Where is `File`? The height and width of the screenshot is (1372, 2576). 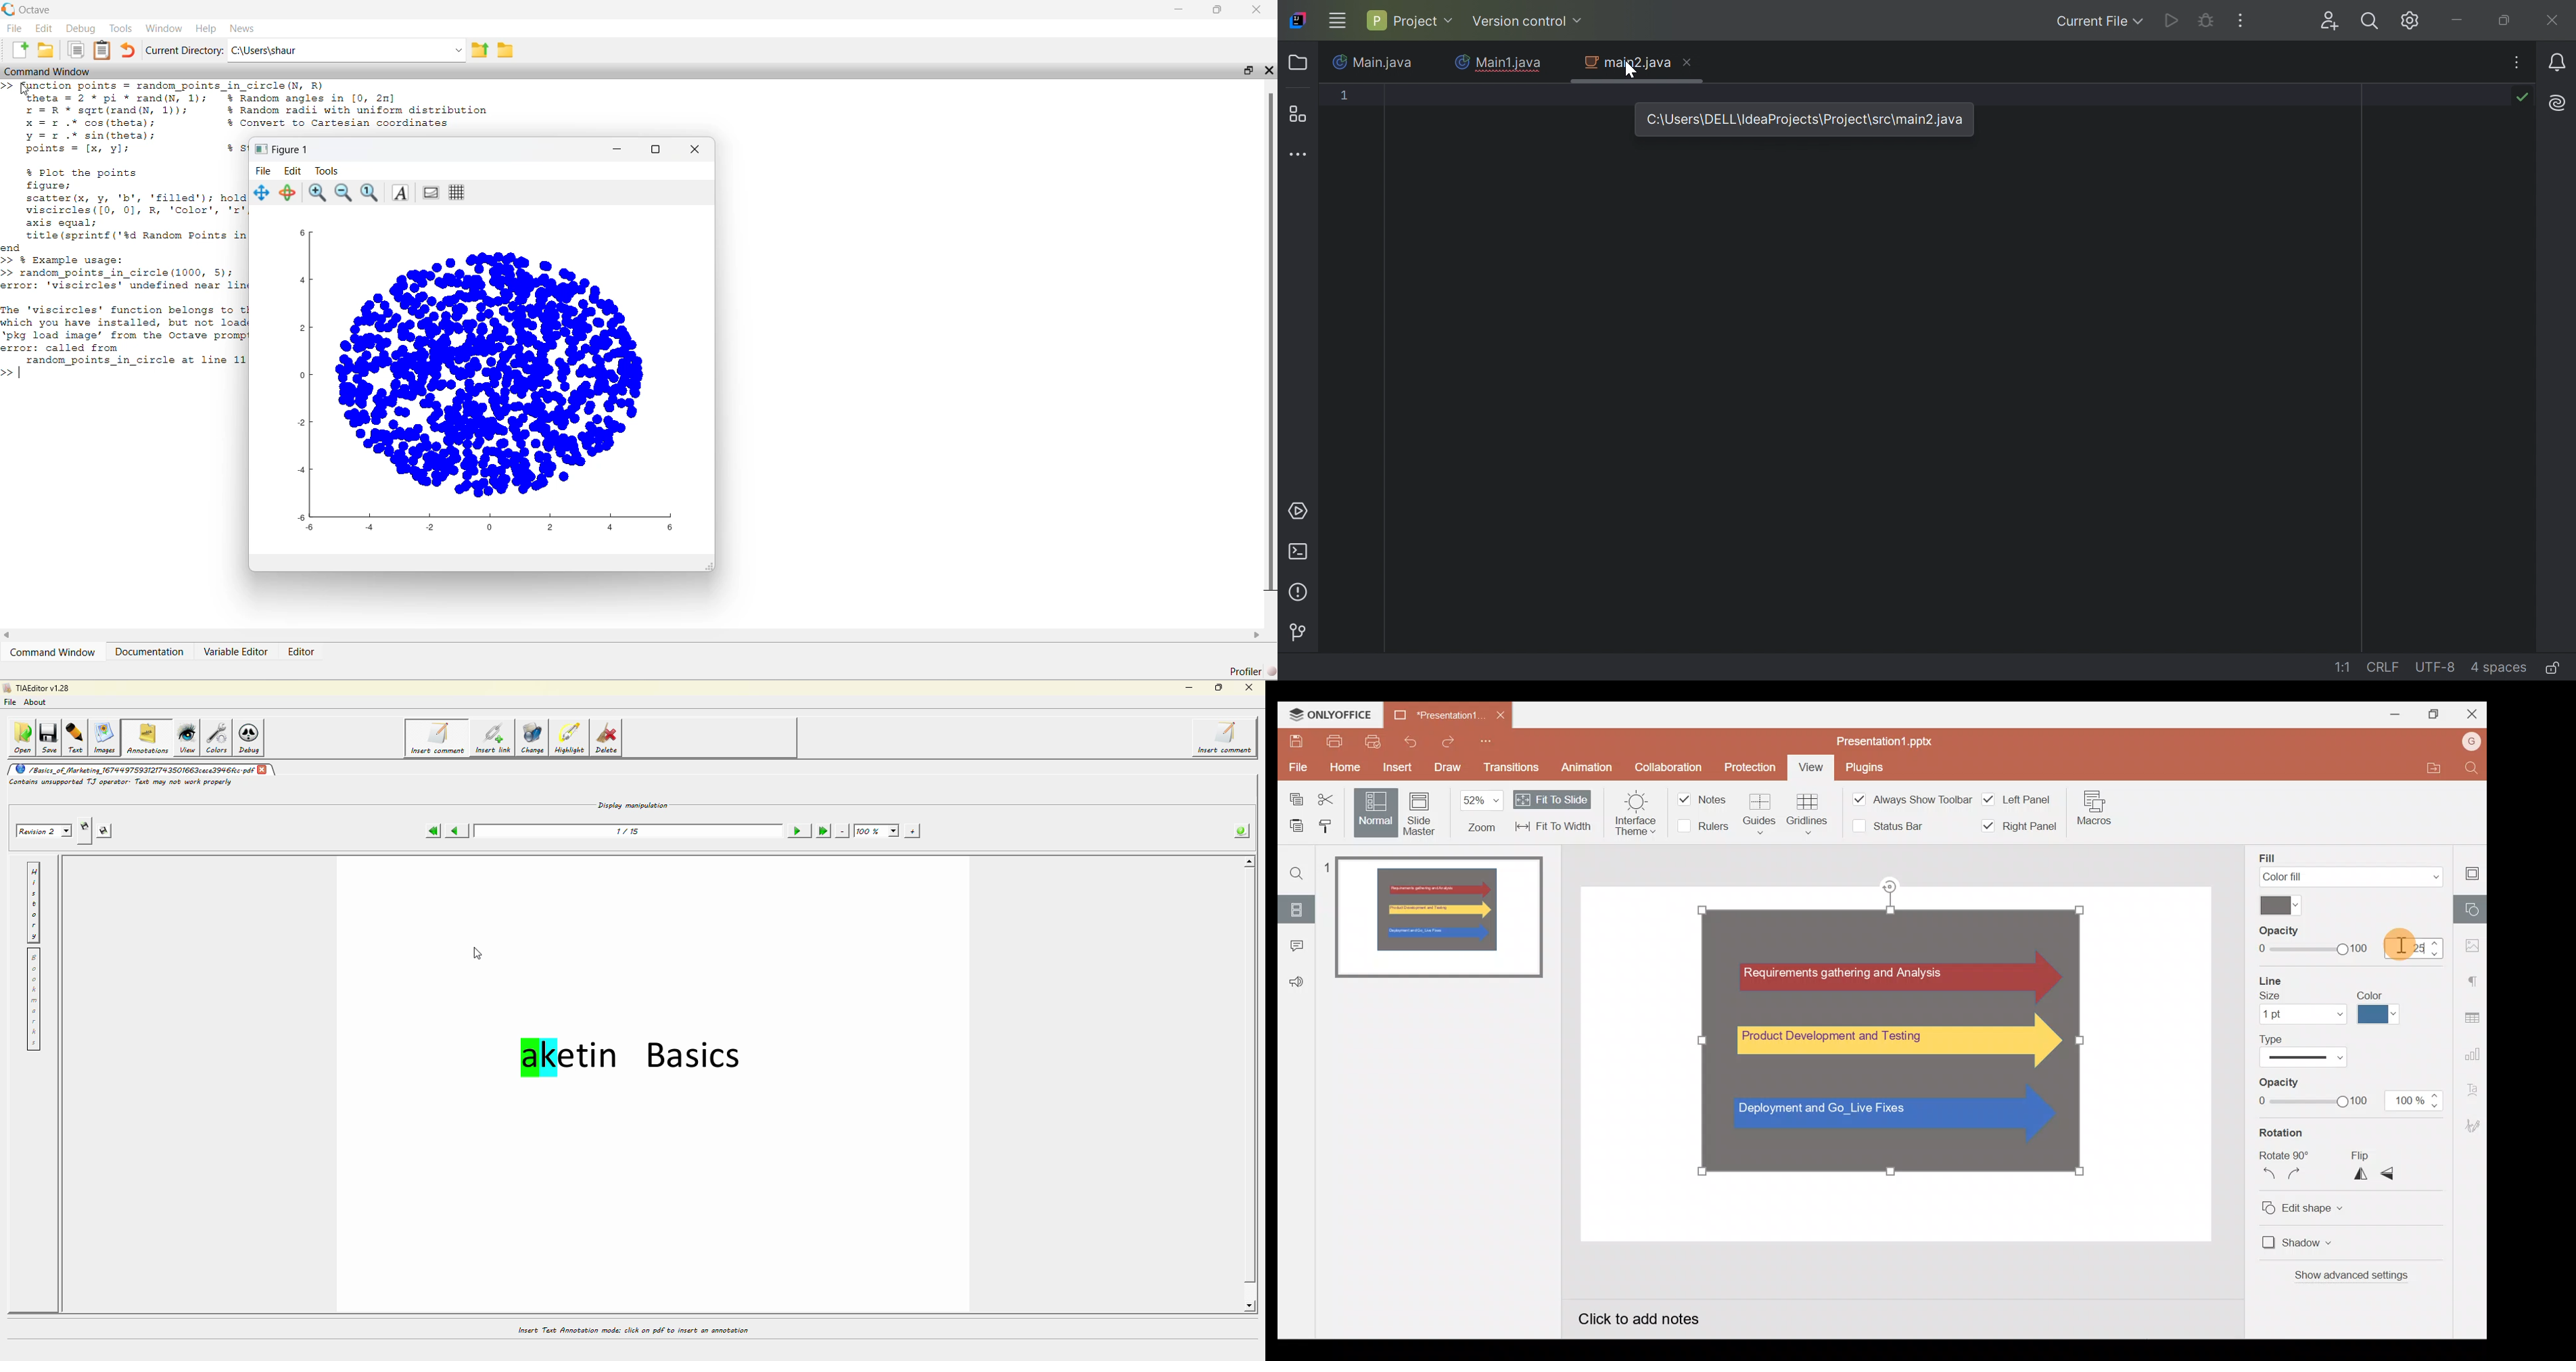
File is located at coordinates (264, 170).